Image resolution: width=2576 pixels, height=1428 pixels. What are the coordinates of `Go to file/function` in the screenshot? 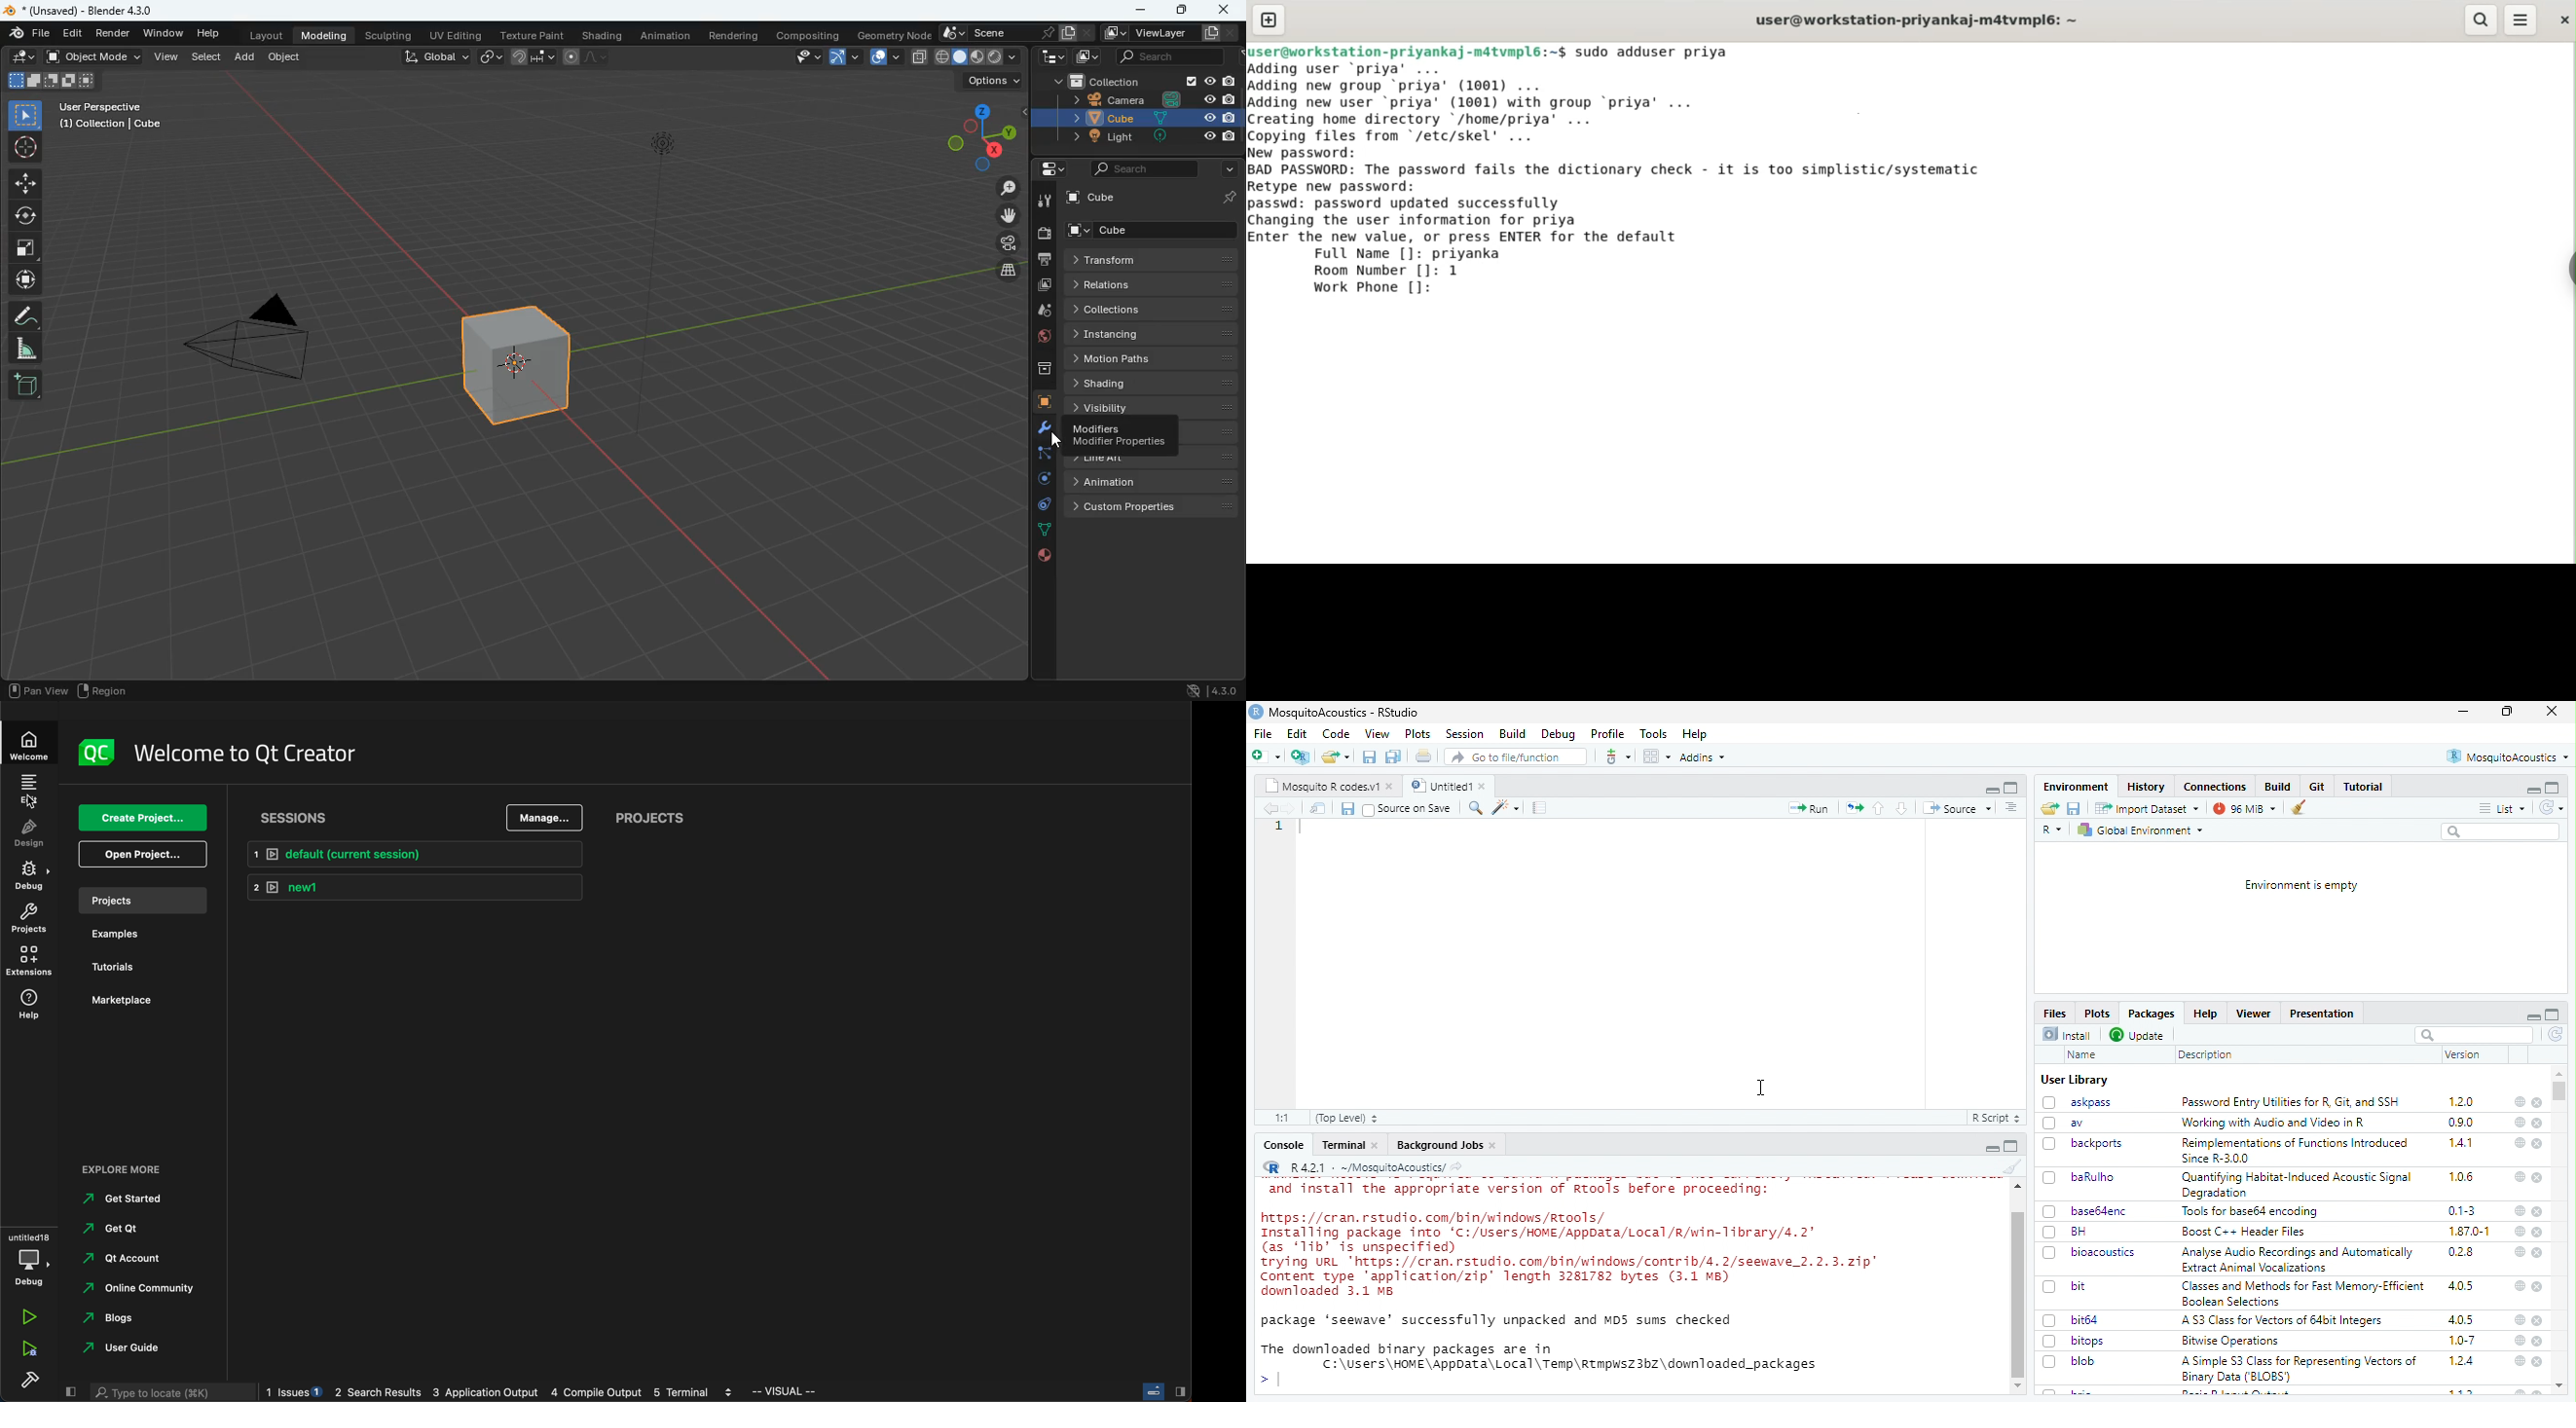 It's located at (1514, 756).